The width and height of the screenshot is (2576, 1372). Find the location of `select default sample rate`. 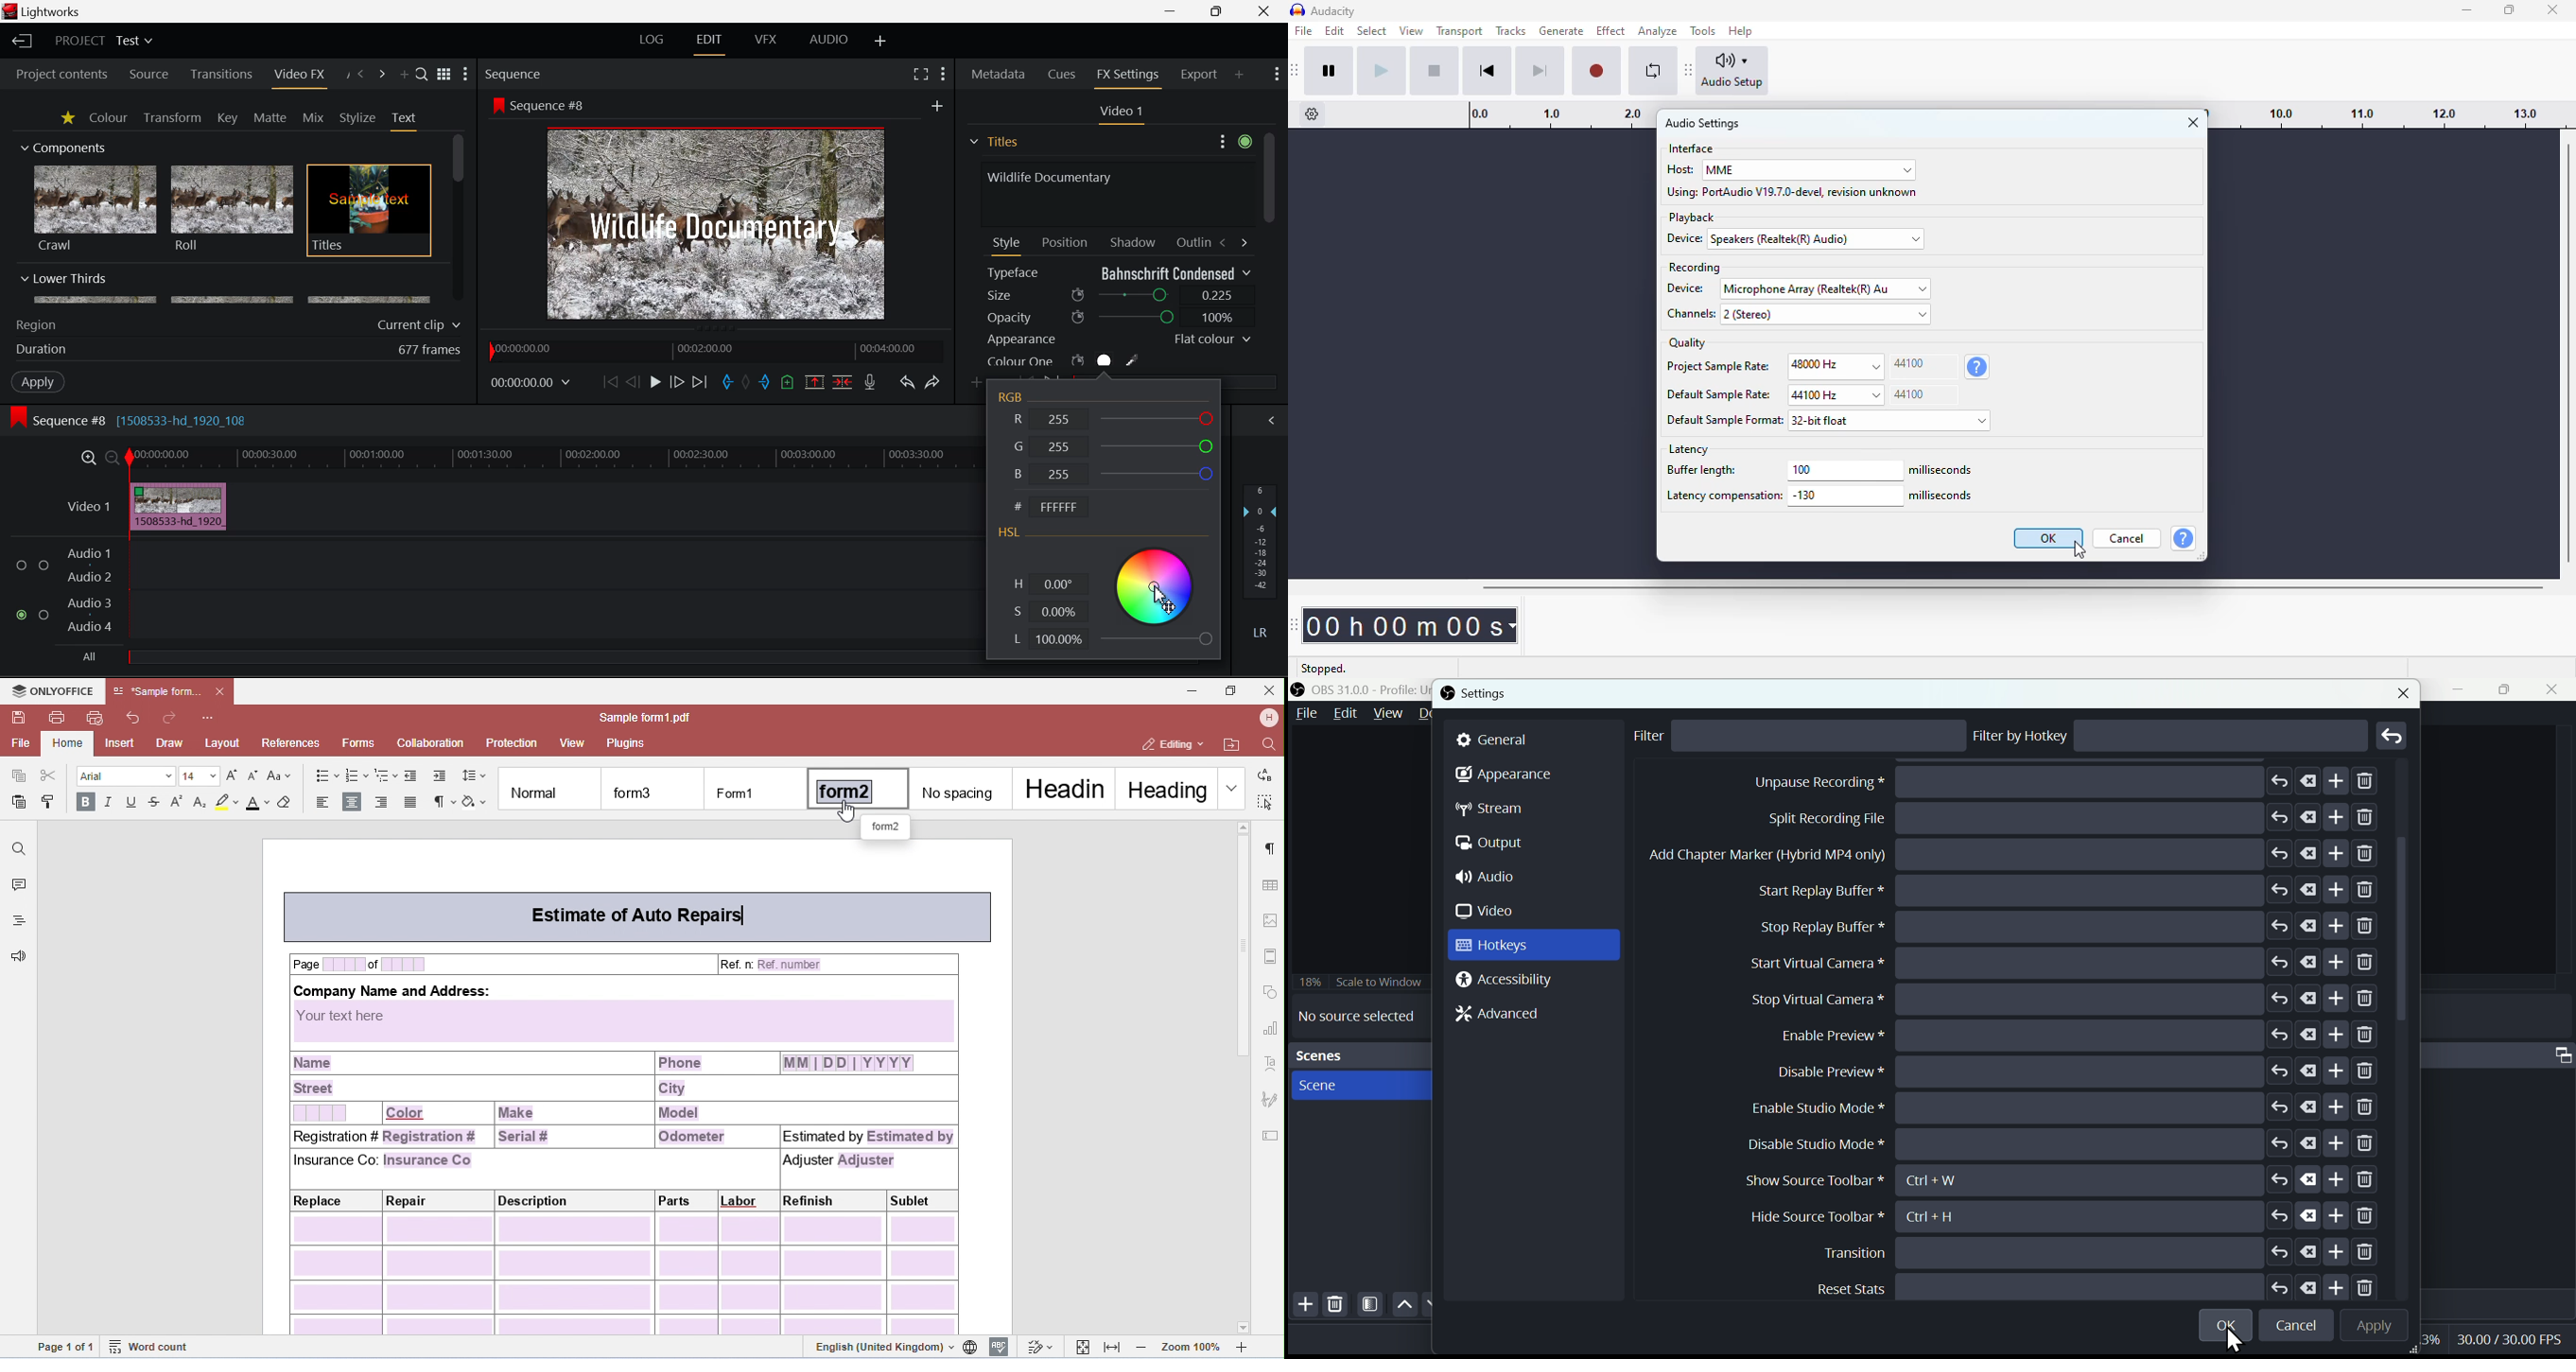

select default sample rate is located at coordinates (1835, 396).